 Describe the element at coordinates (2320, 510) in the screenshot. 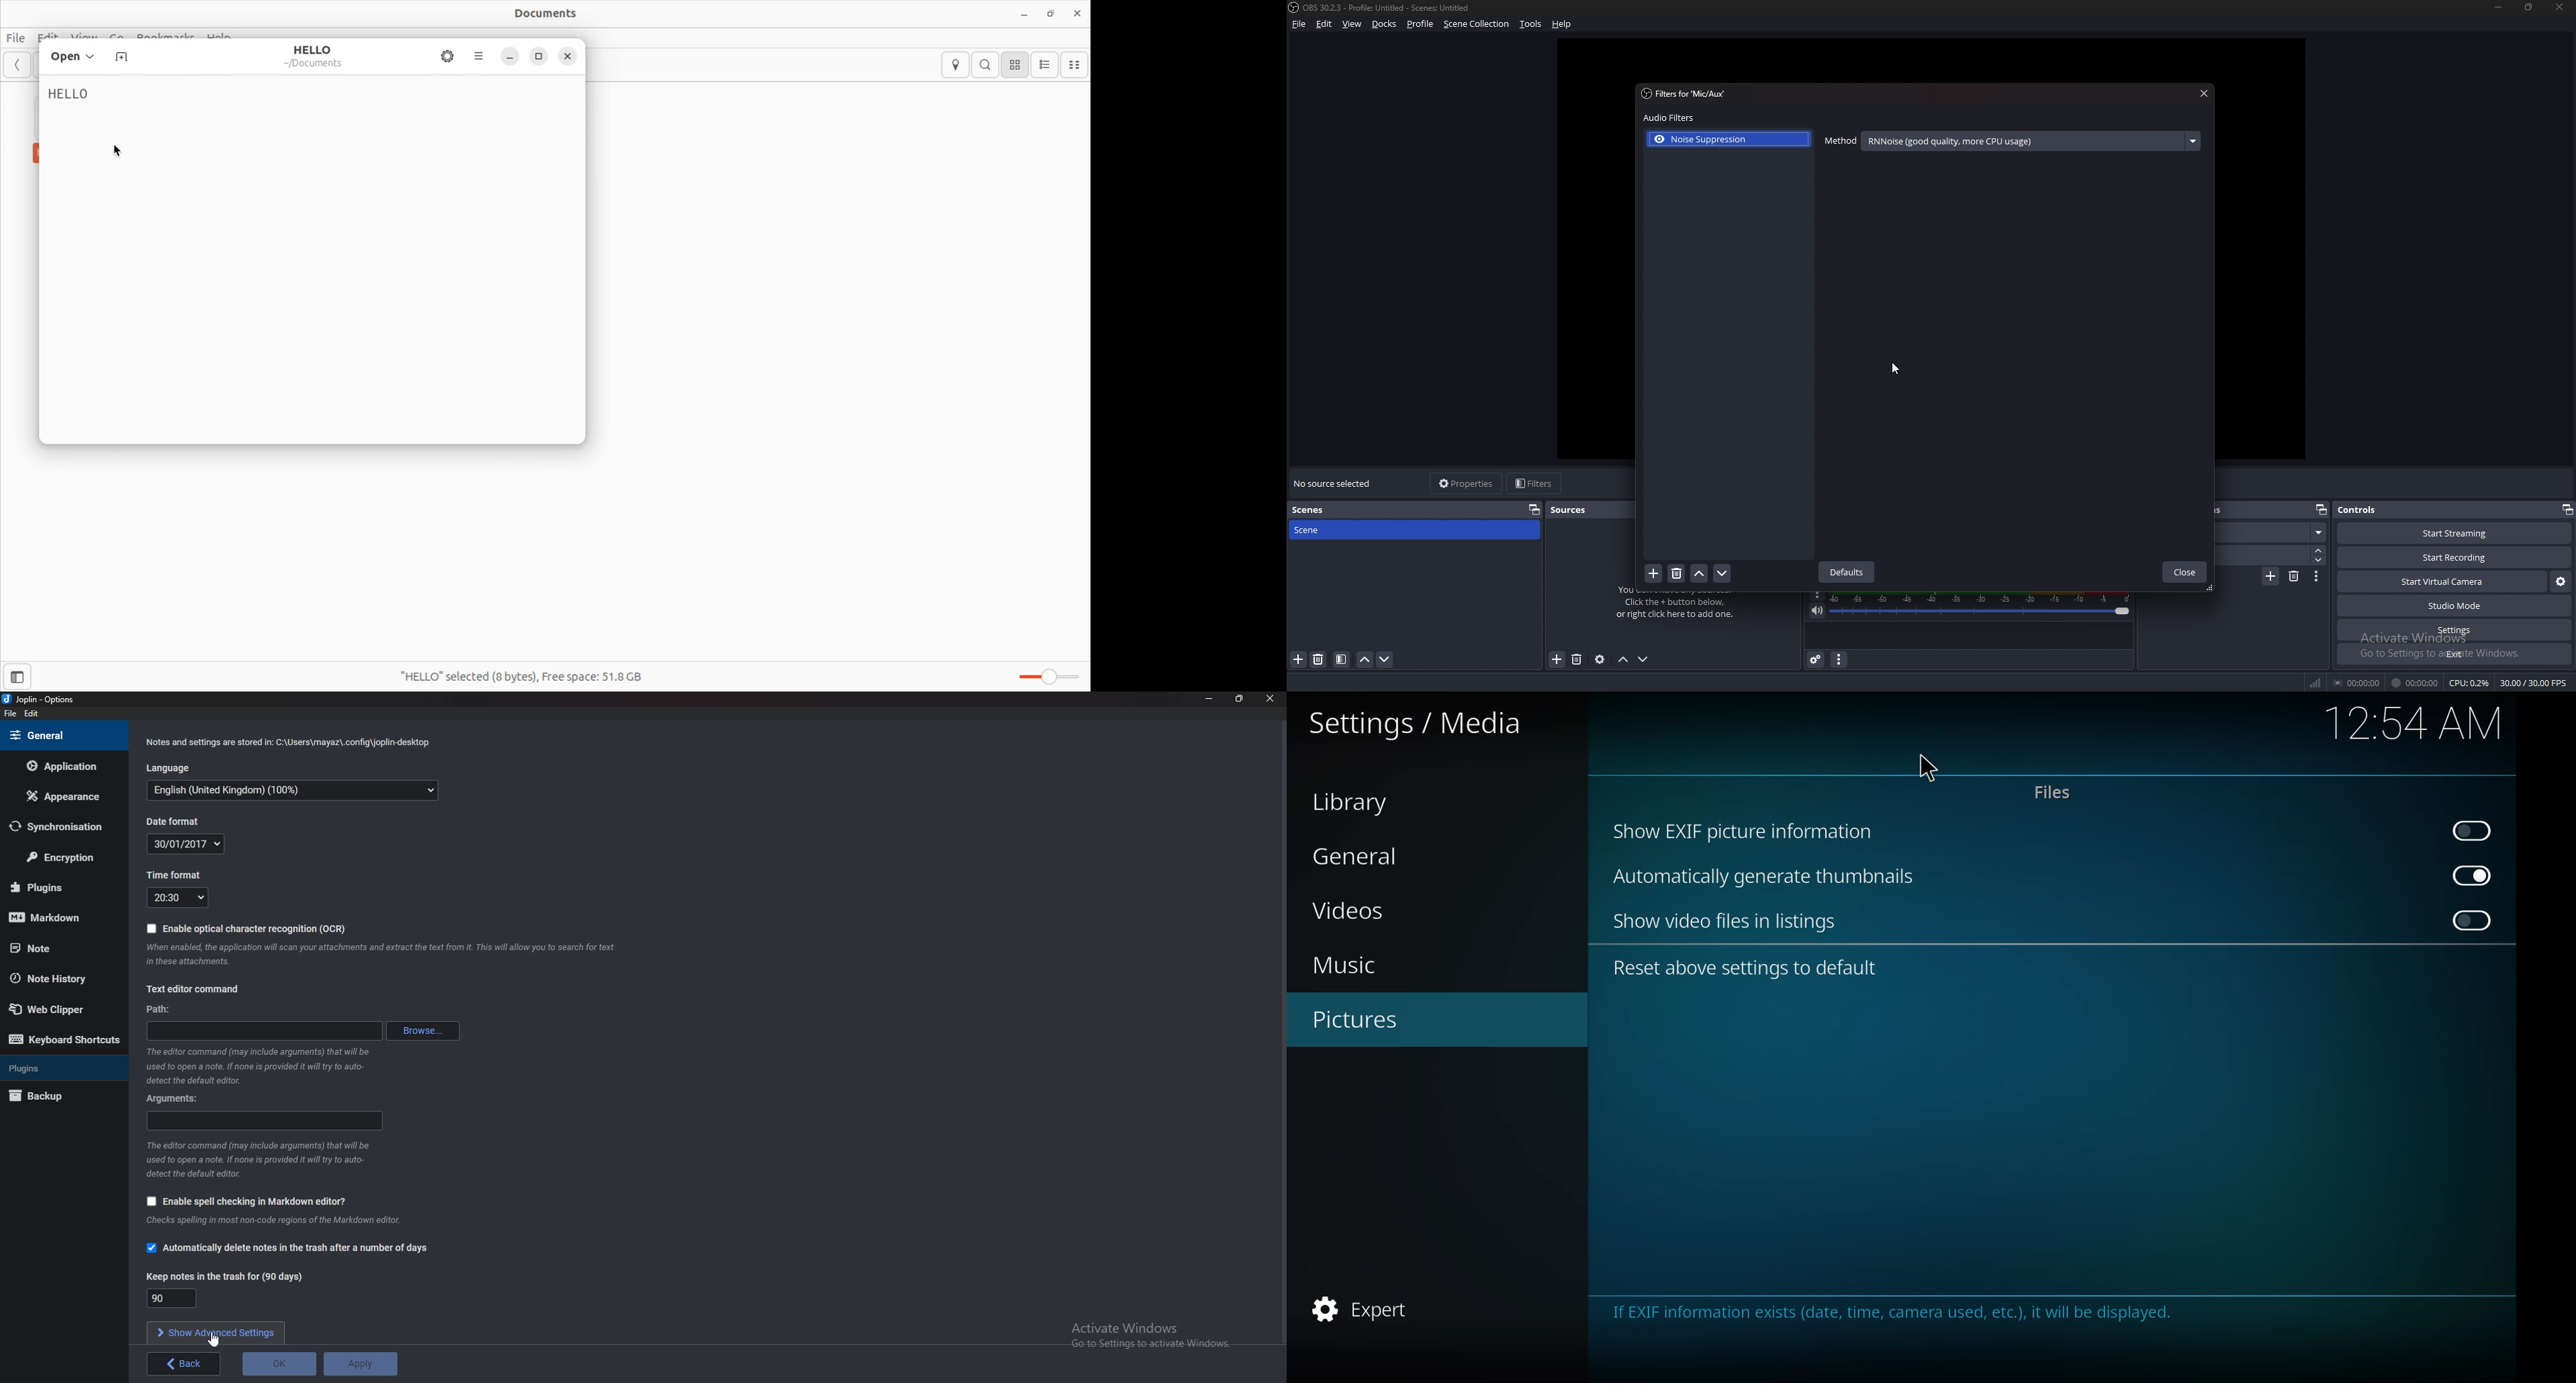

I see `pop out` at that location.